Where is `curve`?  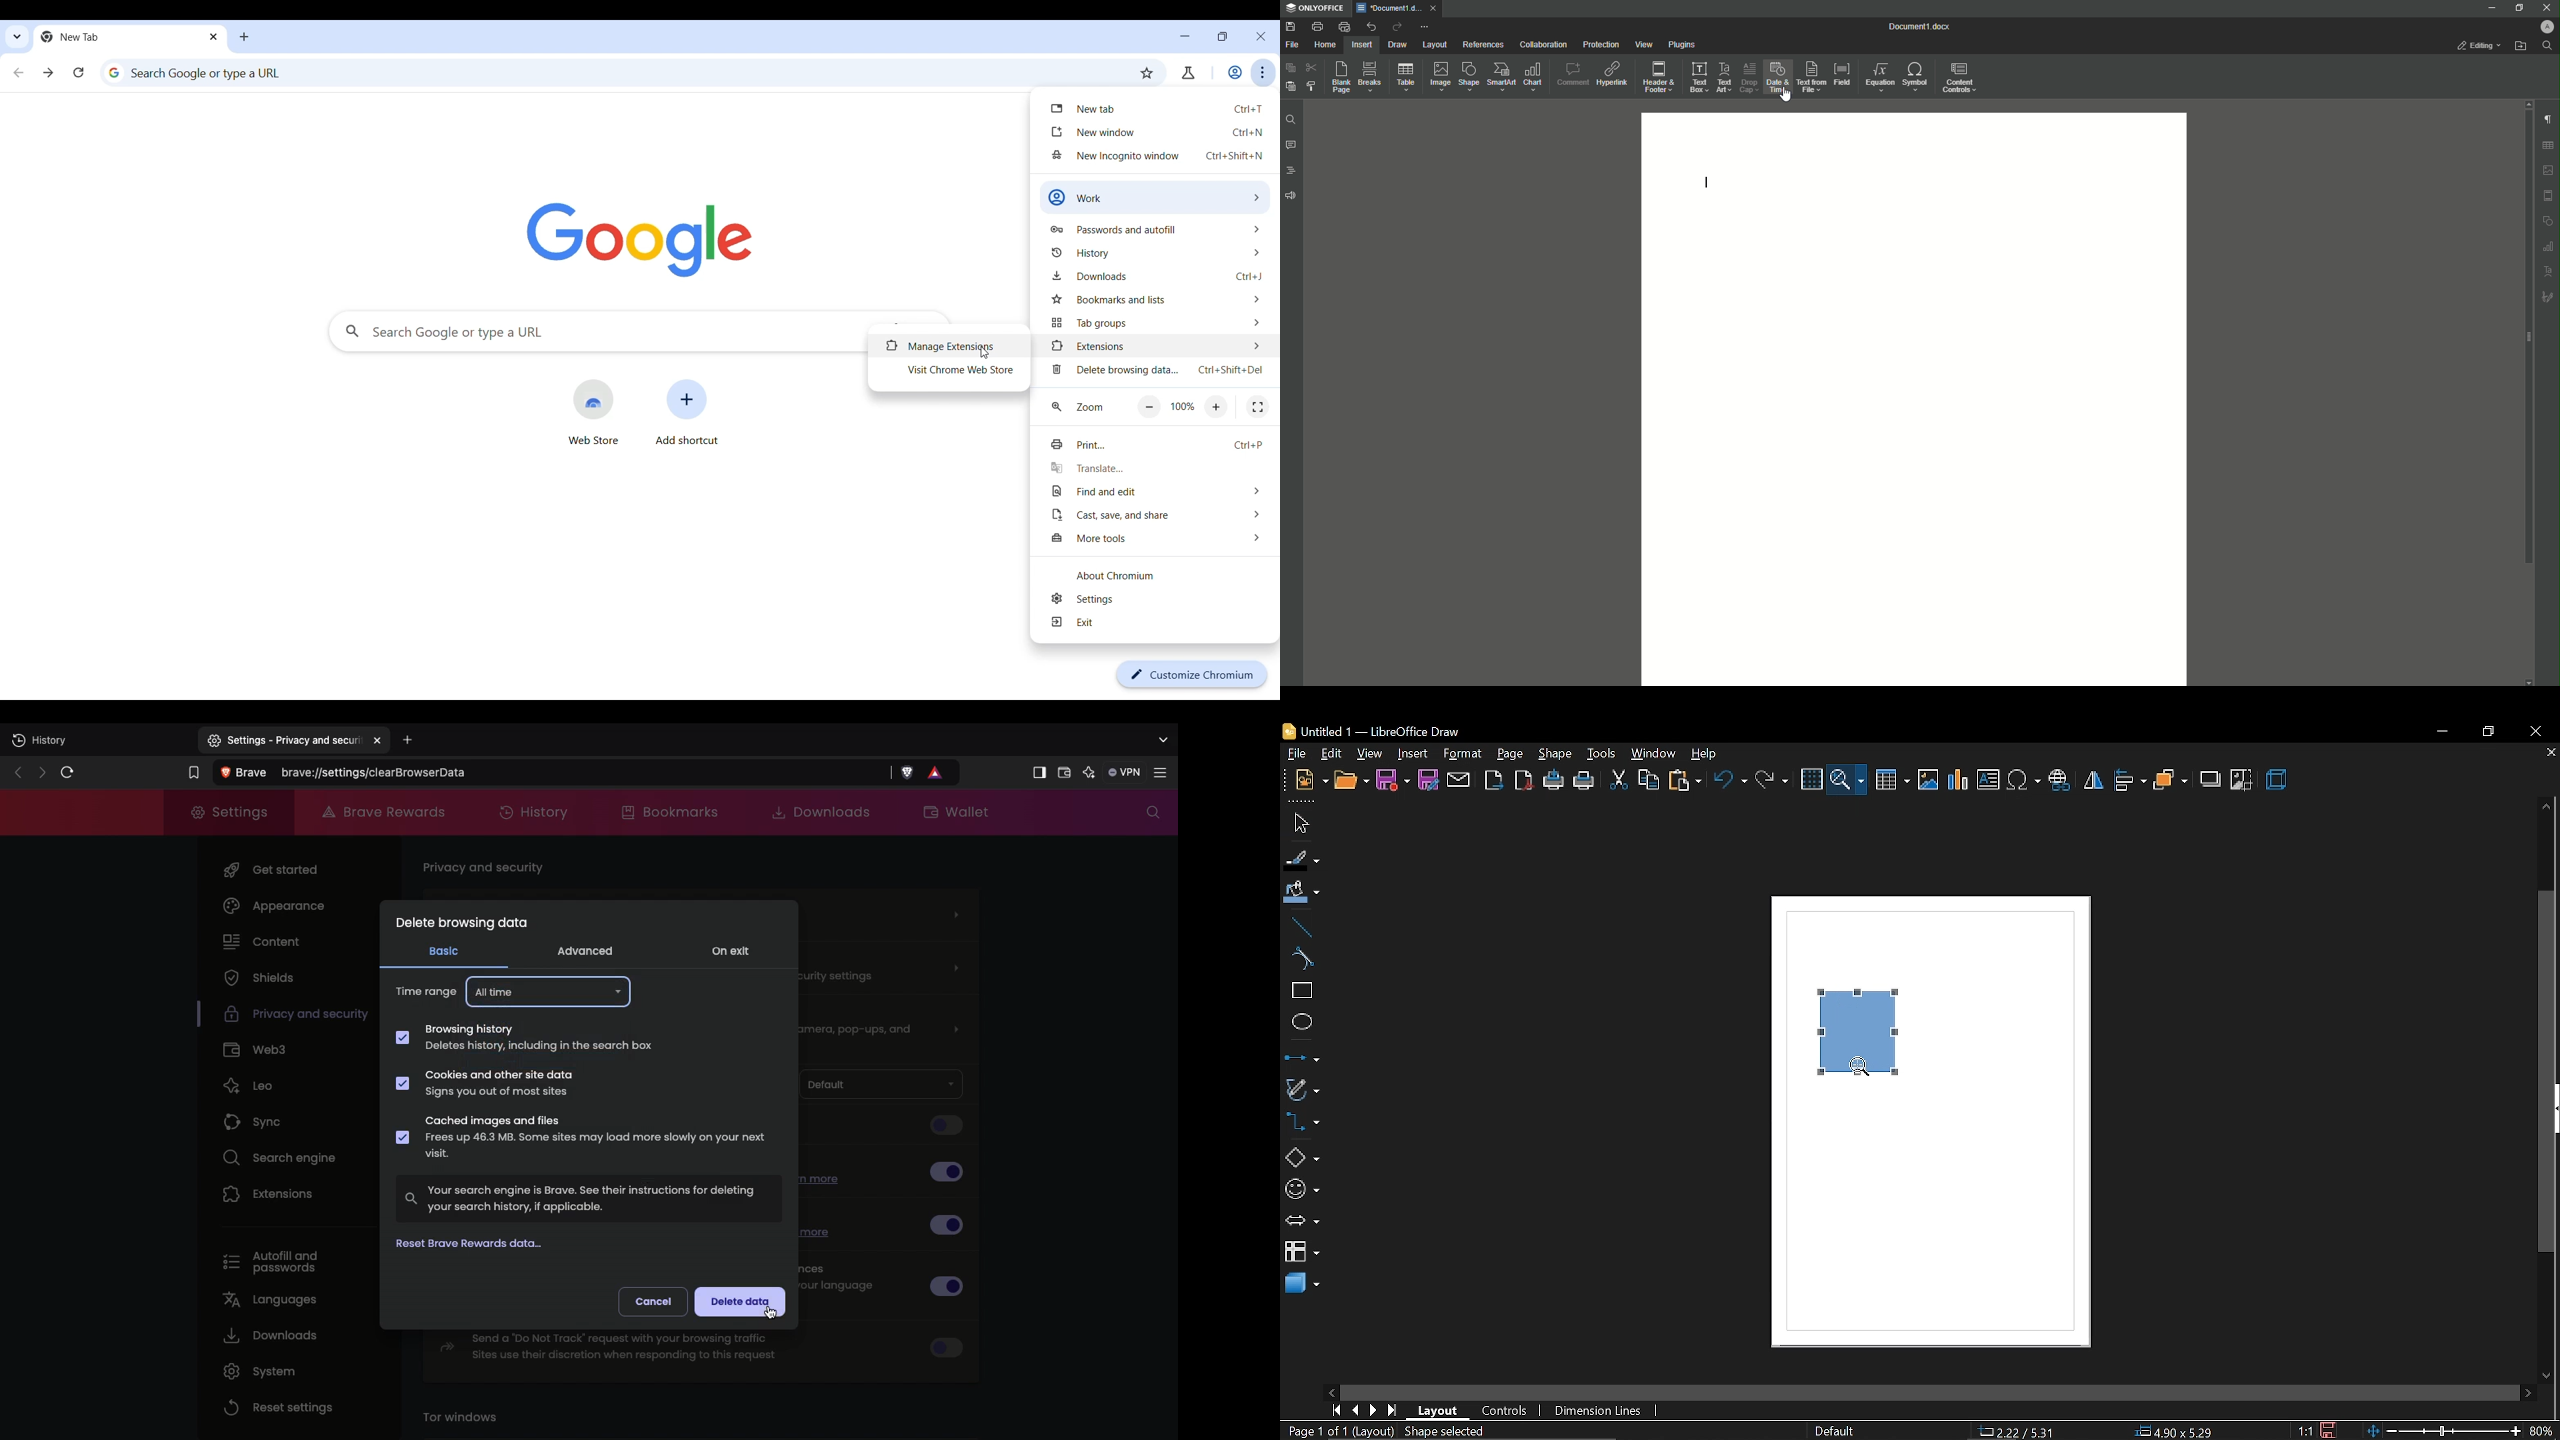
curve is located at coordinates (1298, 960).